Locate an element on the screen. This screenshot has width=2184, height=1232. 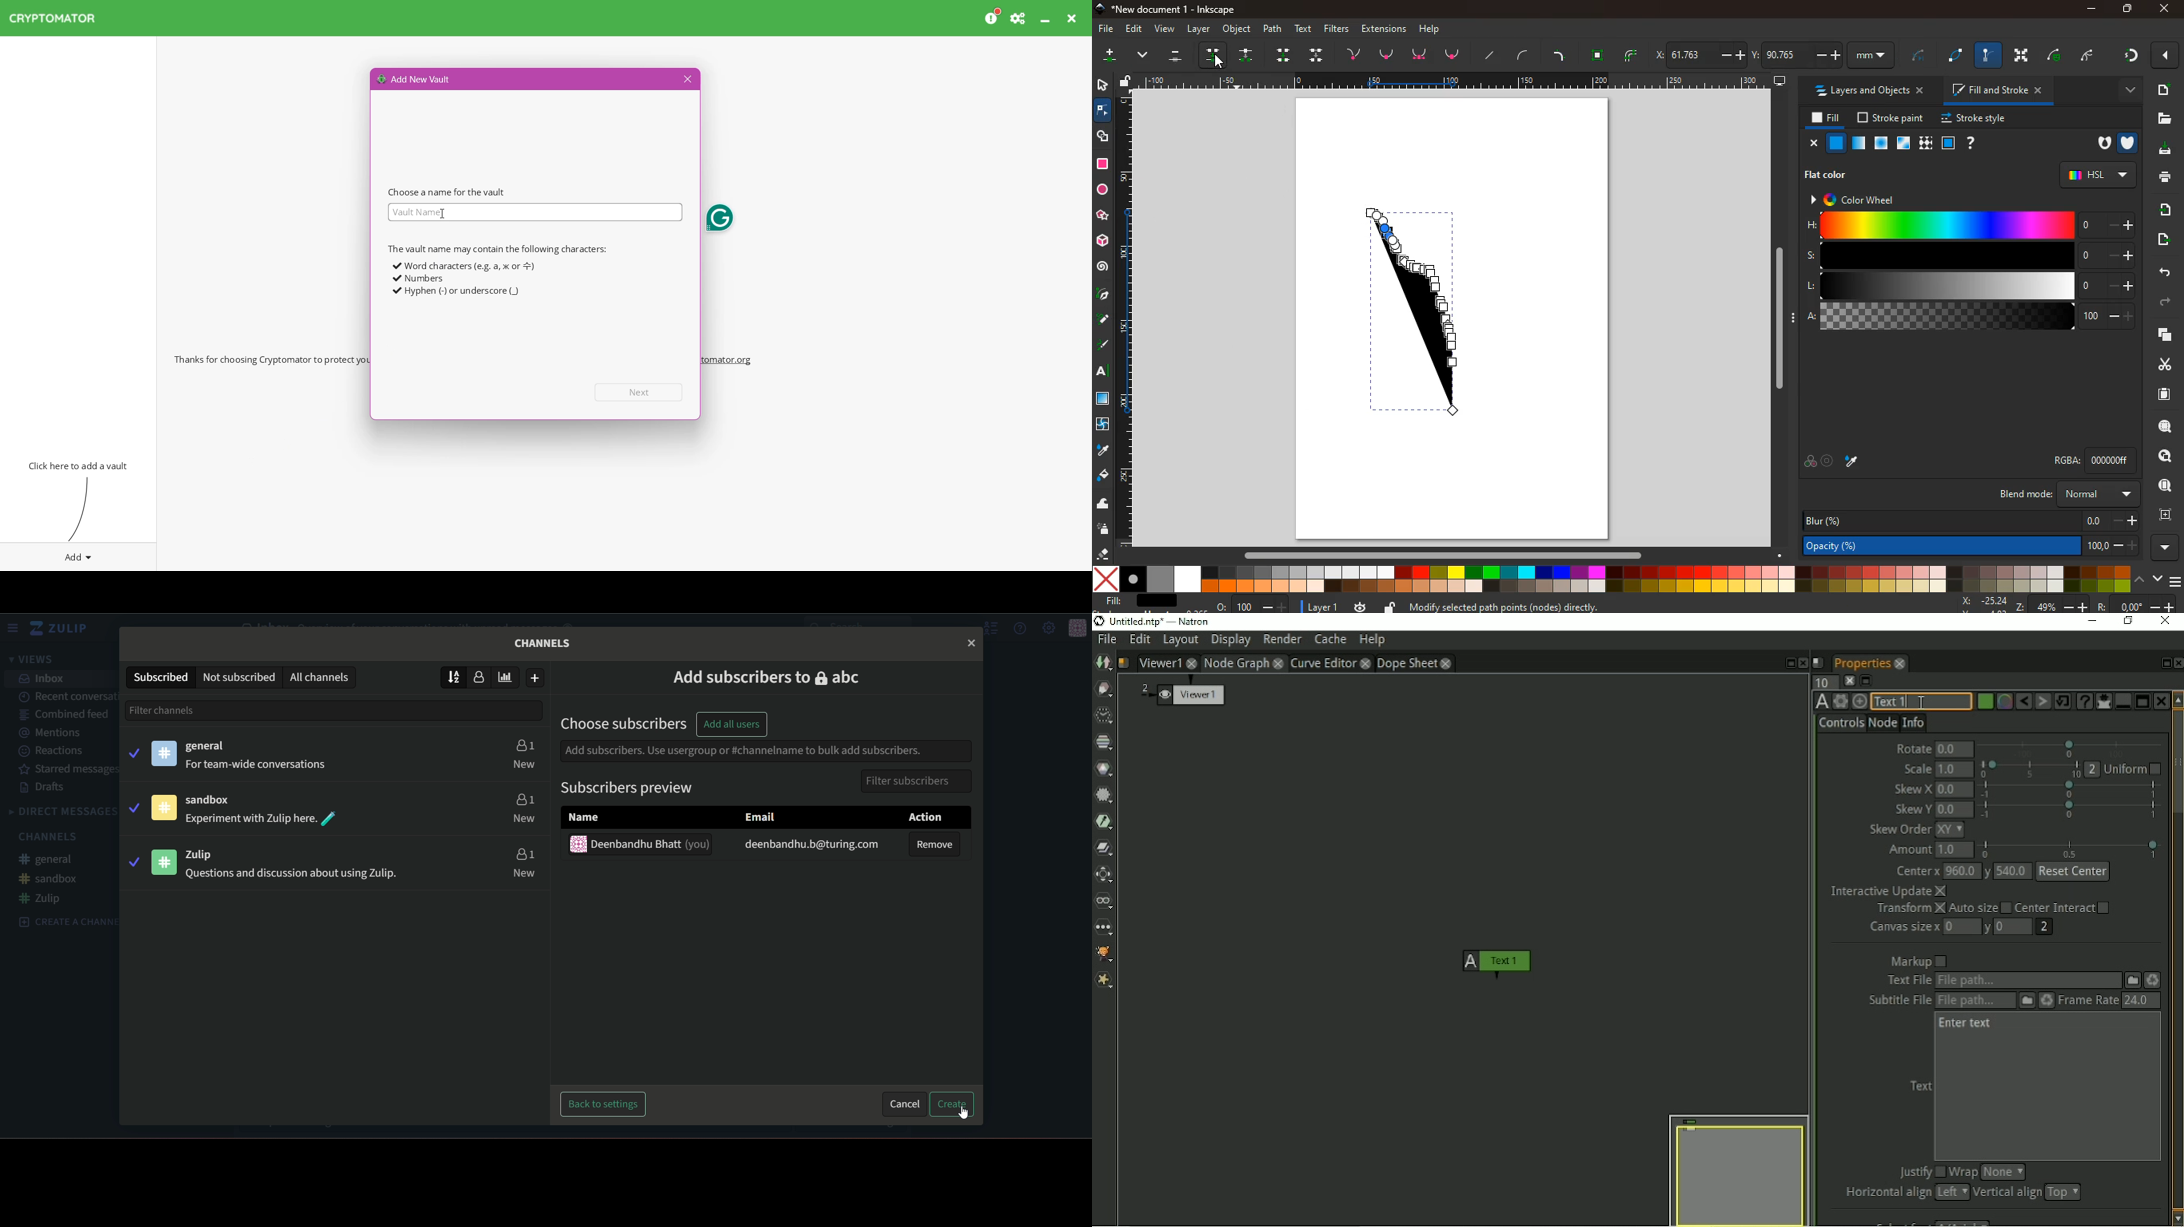
cursor is located at coordinates (1919, 702).